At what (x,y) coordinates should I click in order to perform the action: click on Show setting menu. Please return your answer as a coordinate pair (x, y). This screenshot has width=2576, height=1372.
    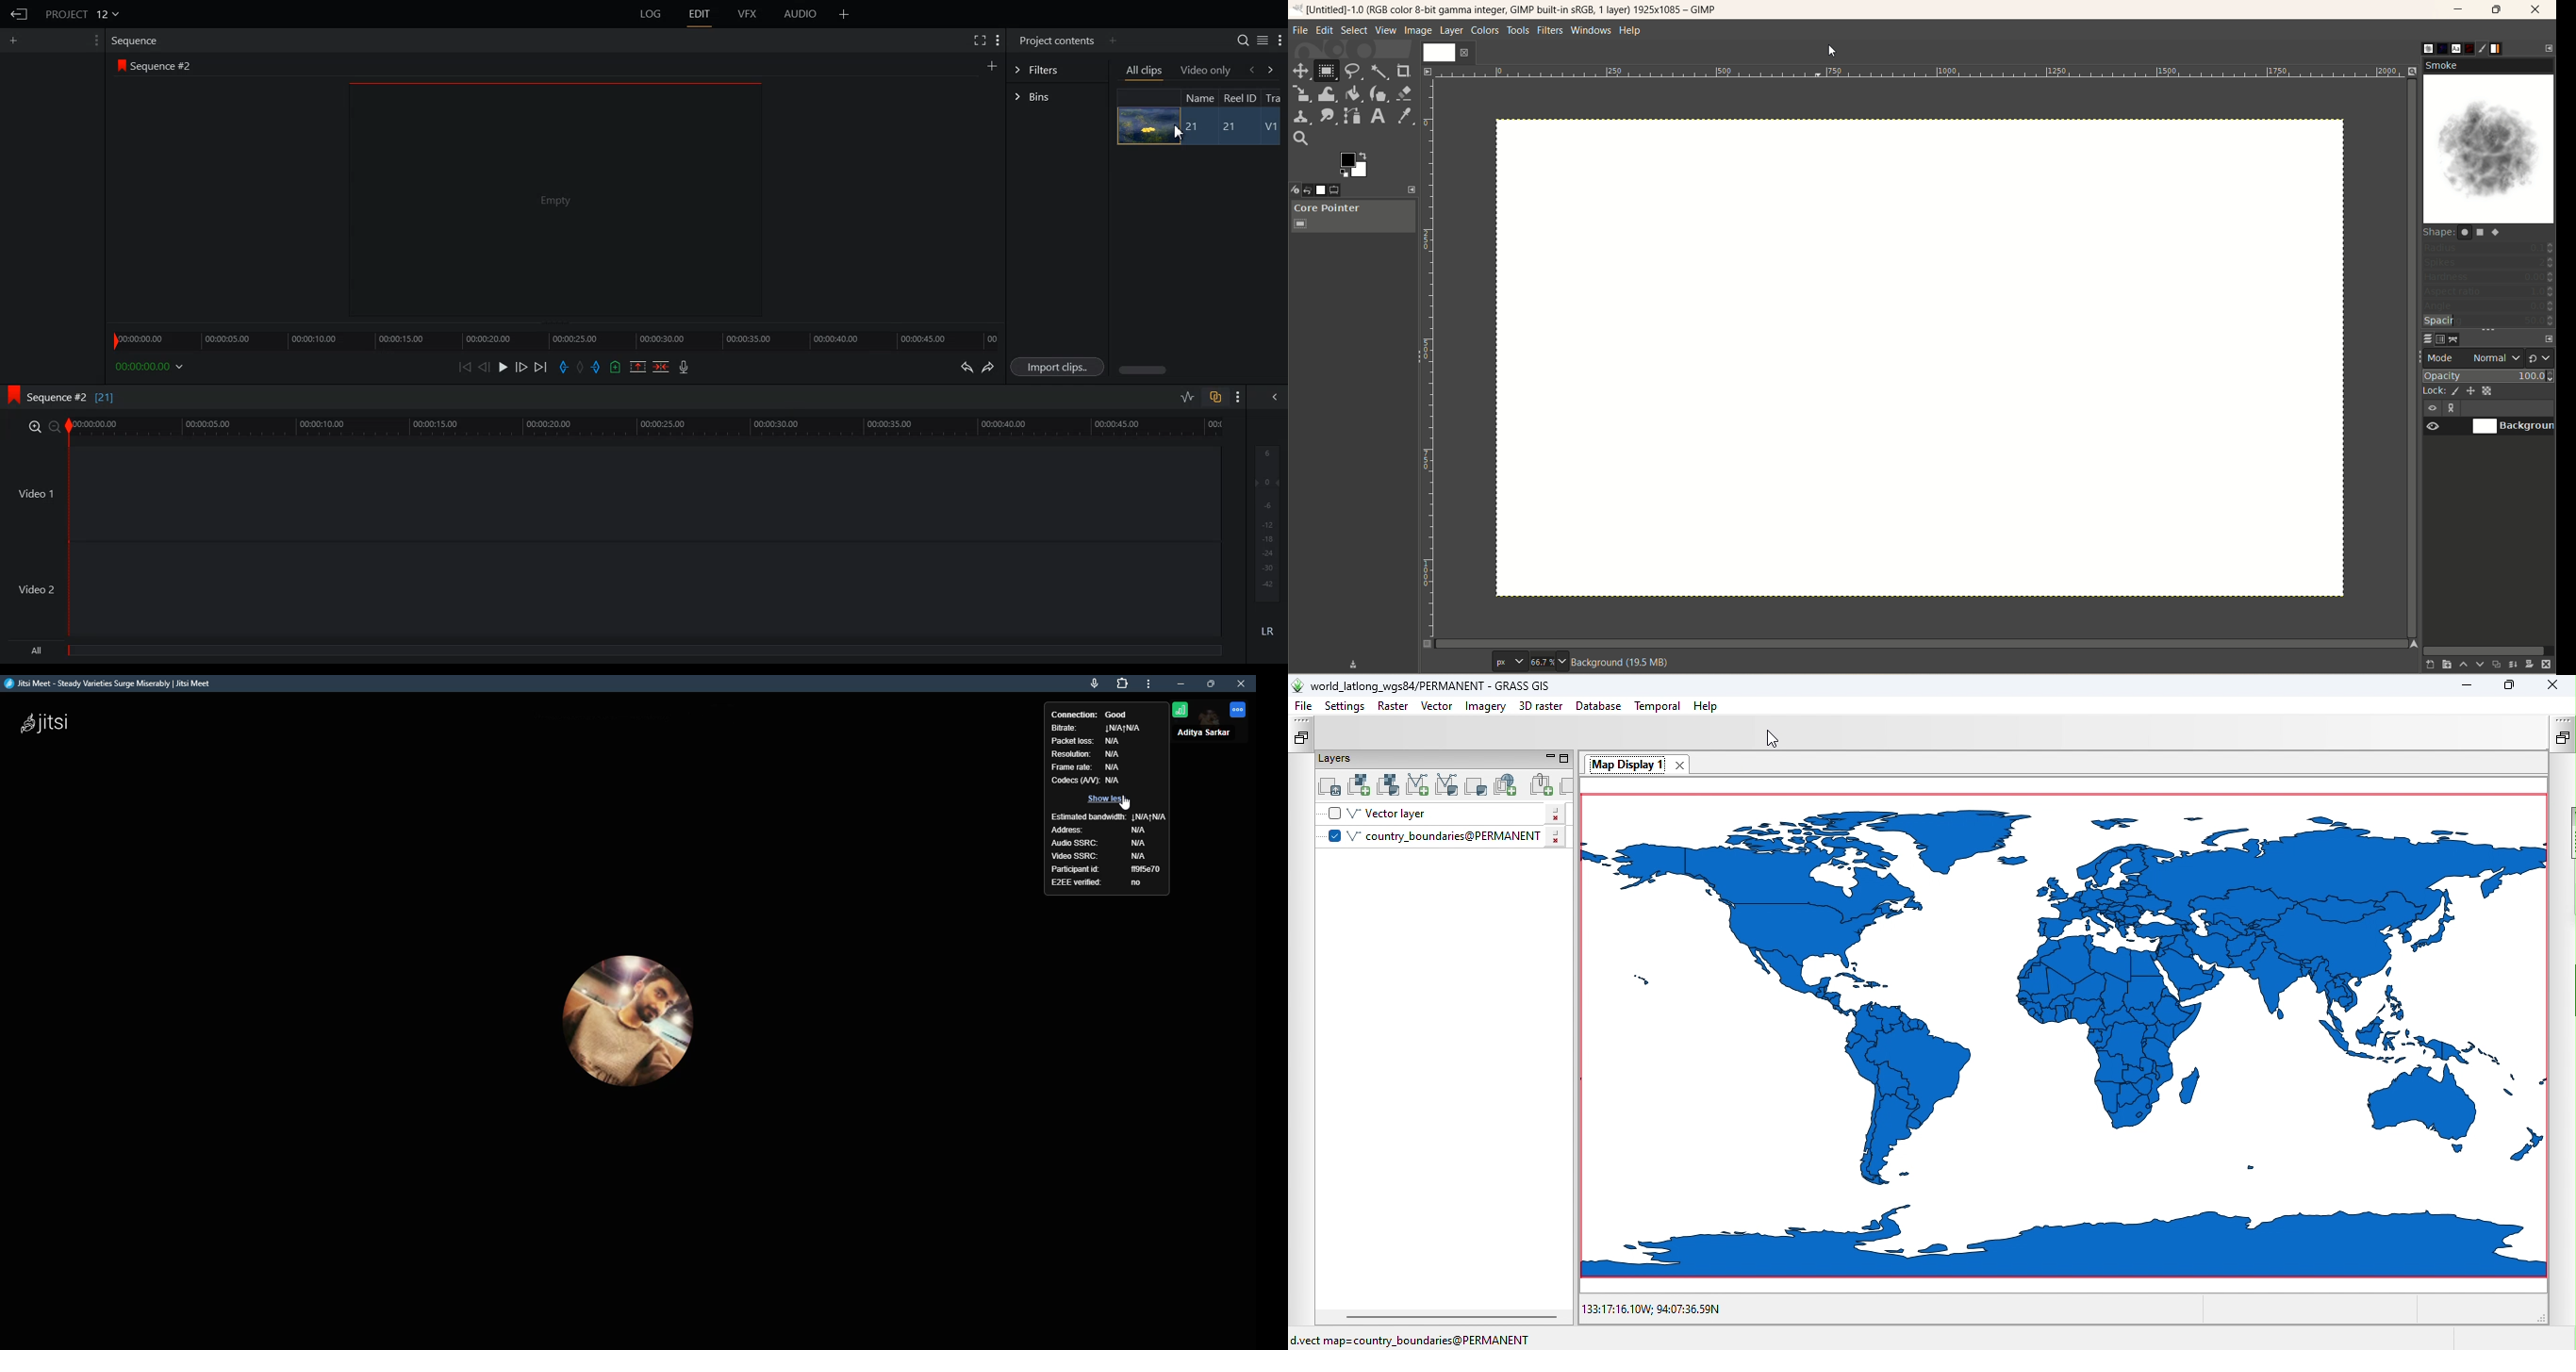
    Looking at the image, I should click on (1280, 41).